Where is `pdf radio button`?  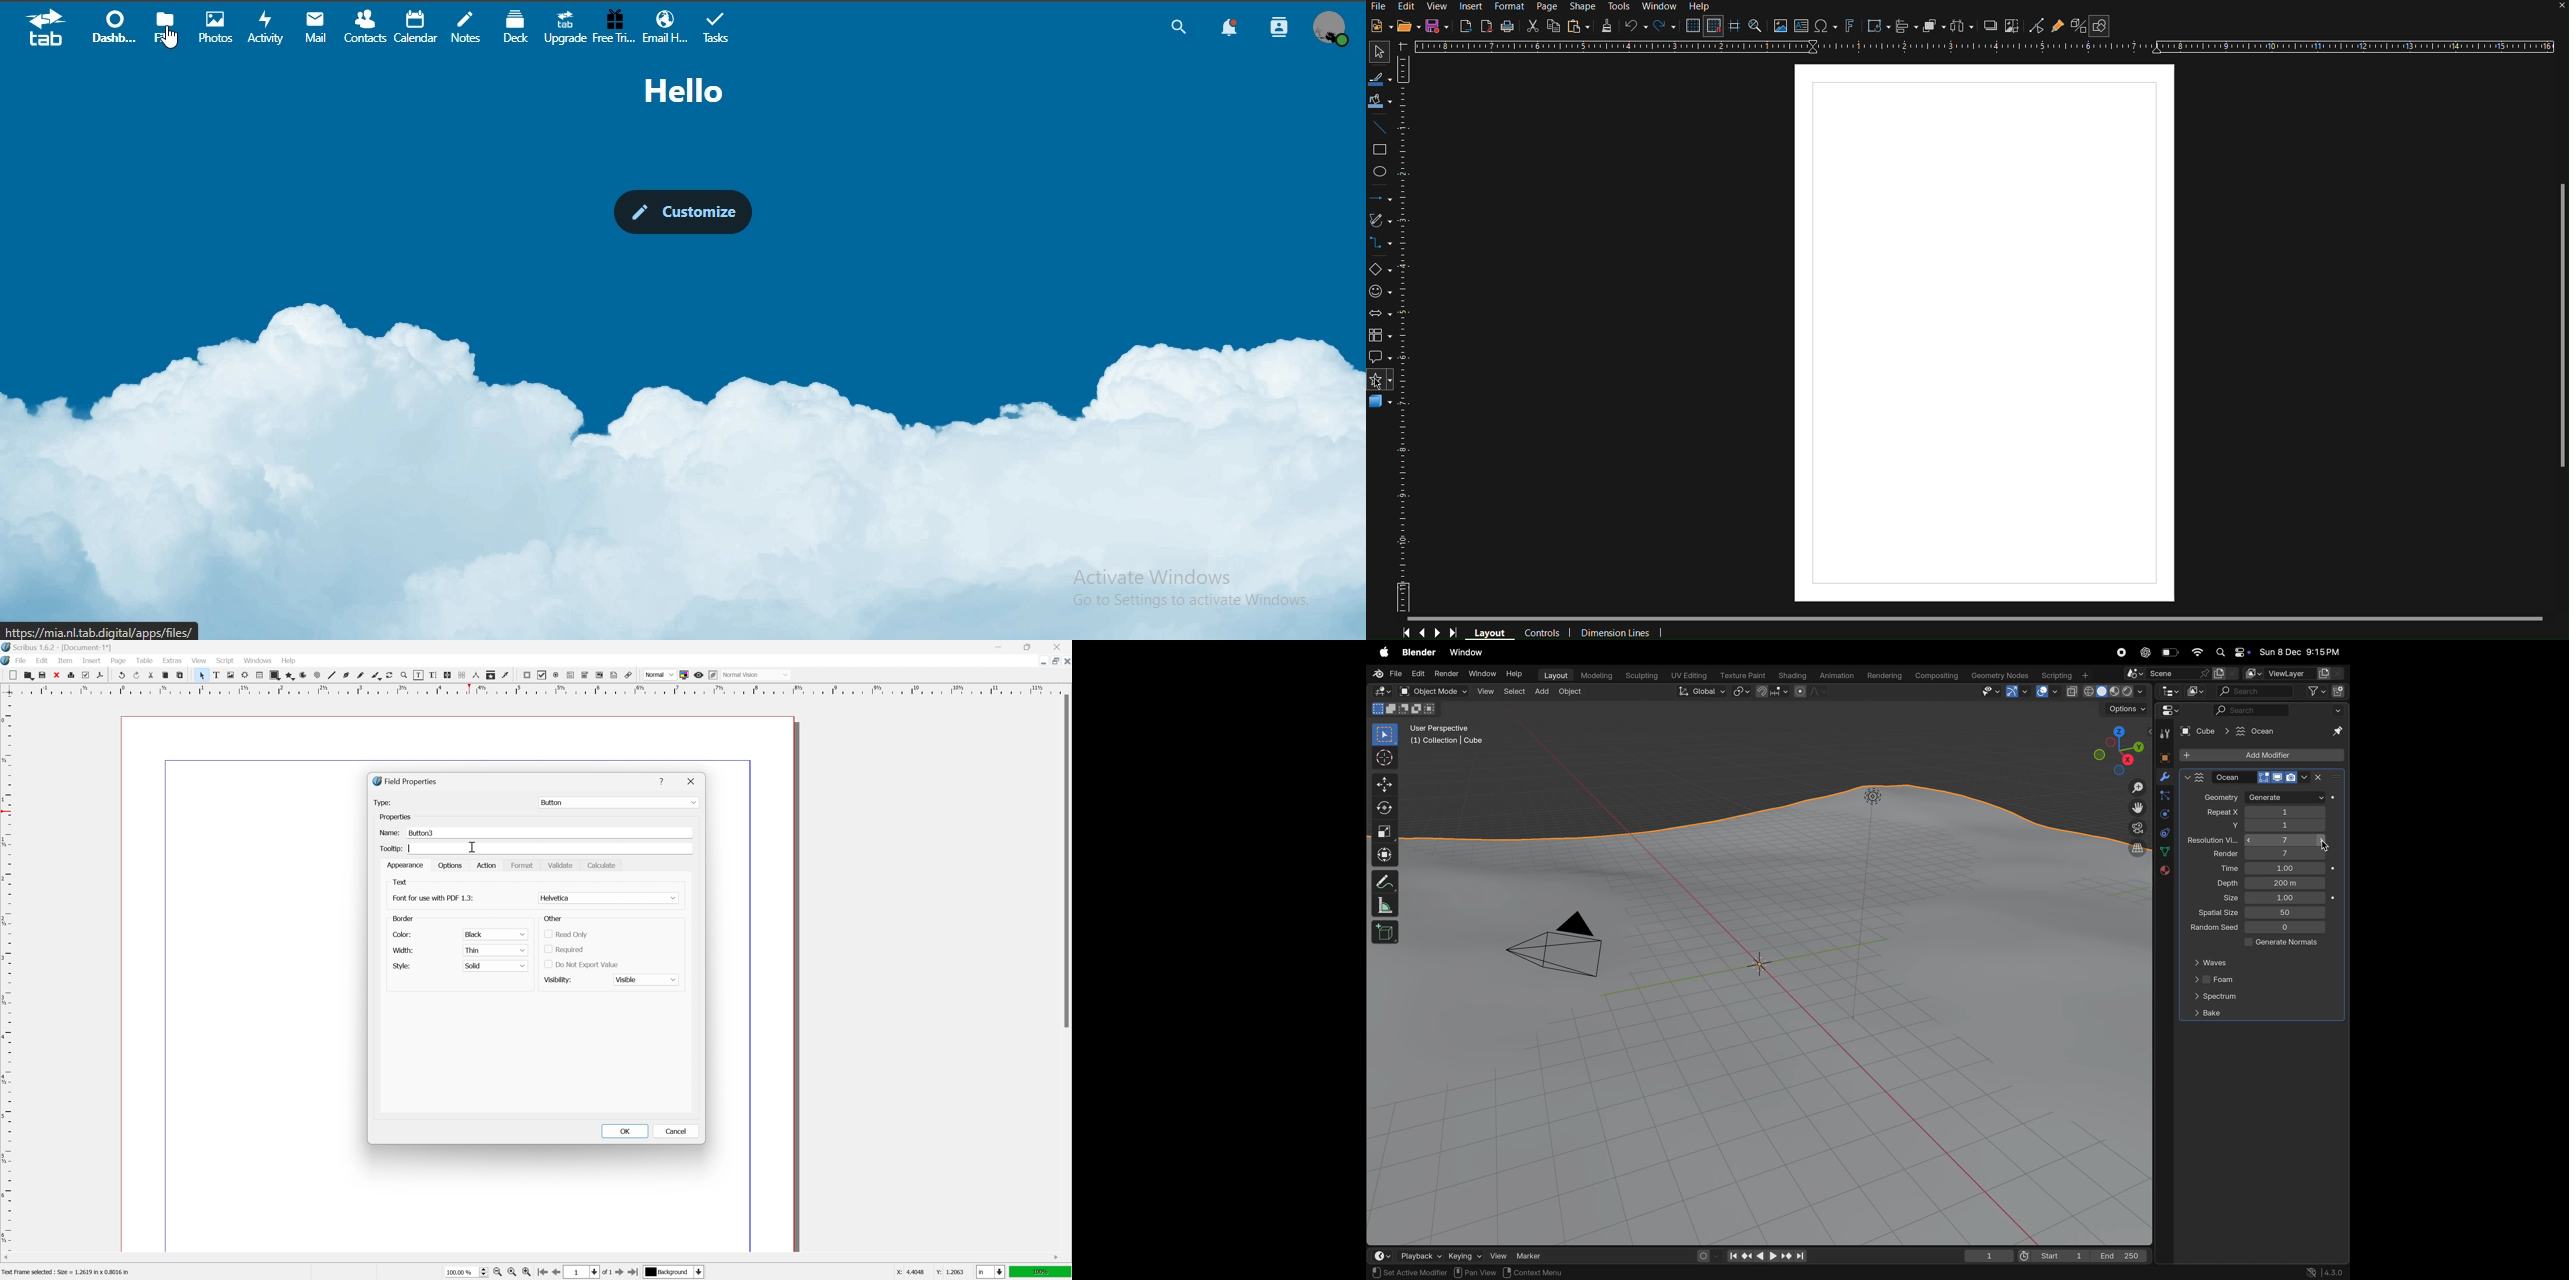 pdf radio button is located at coordinates (556, 675).